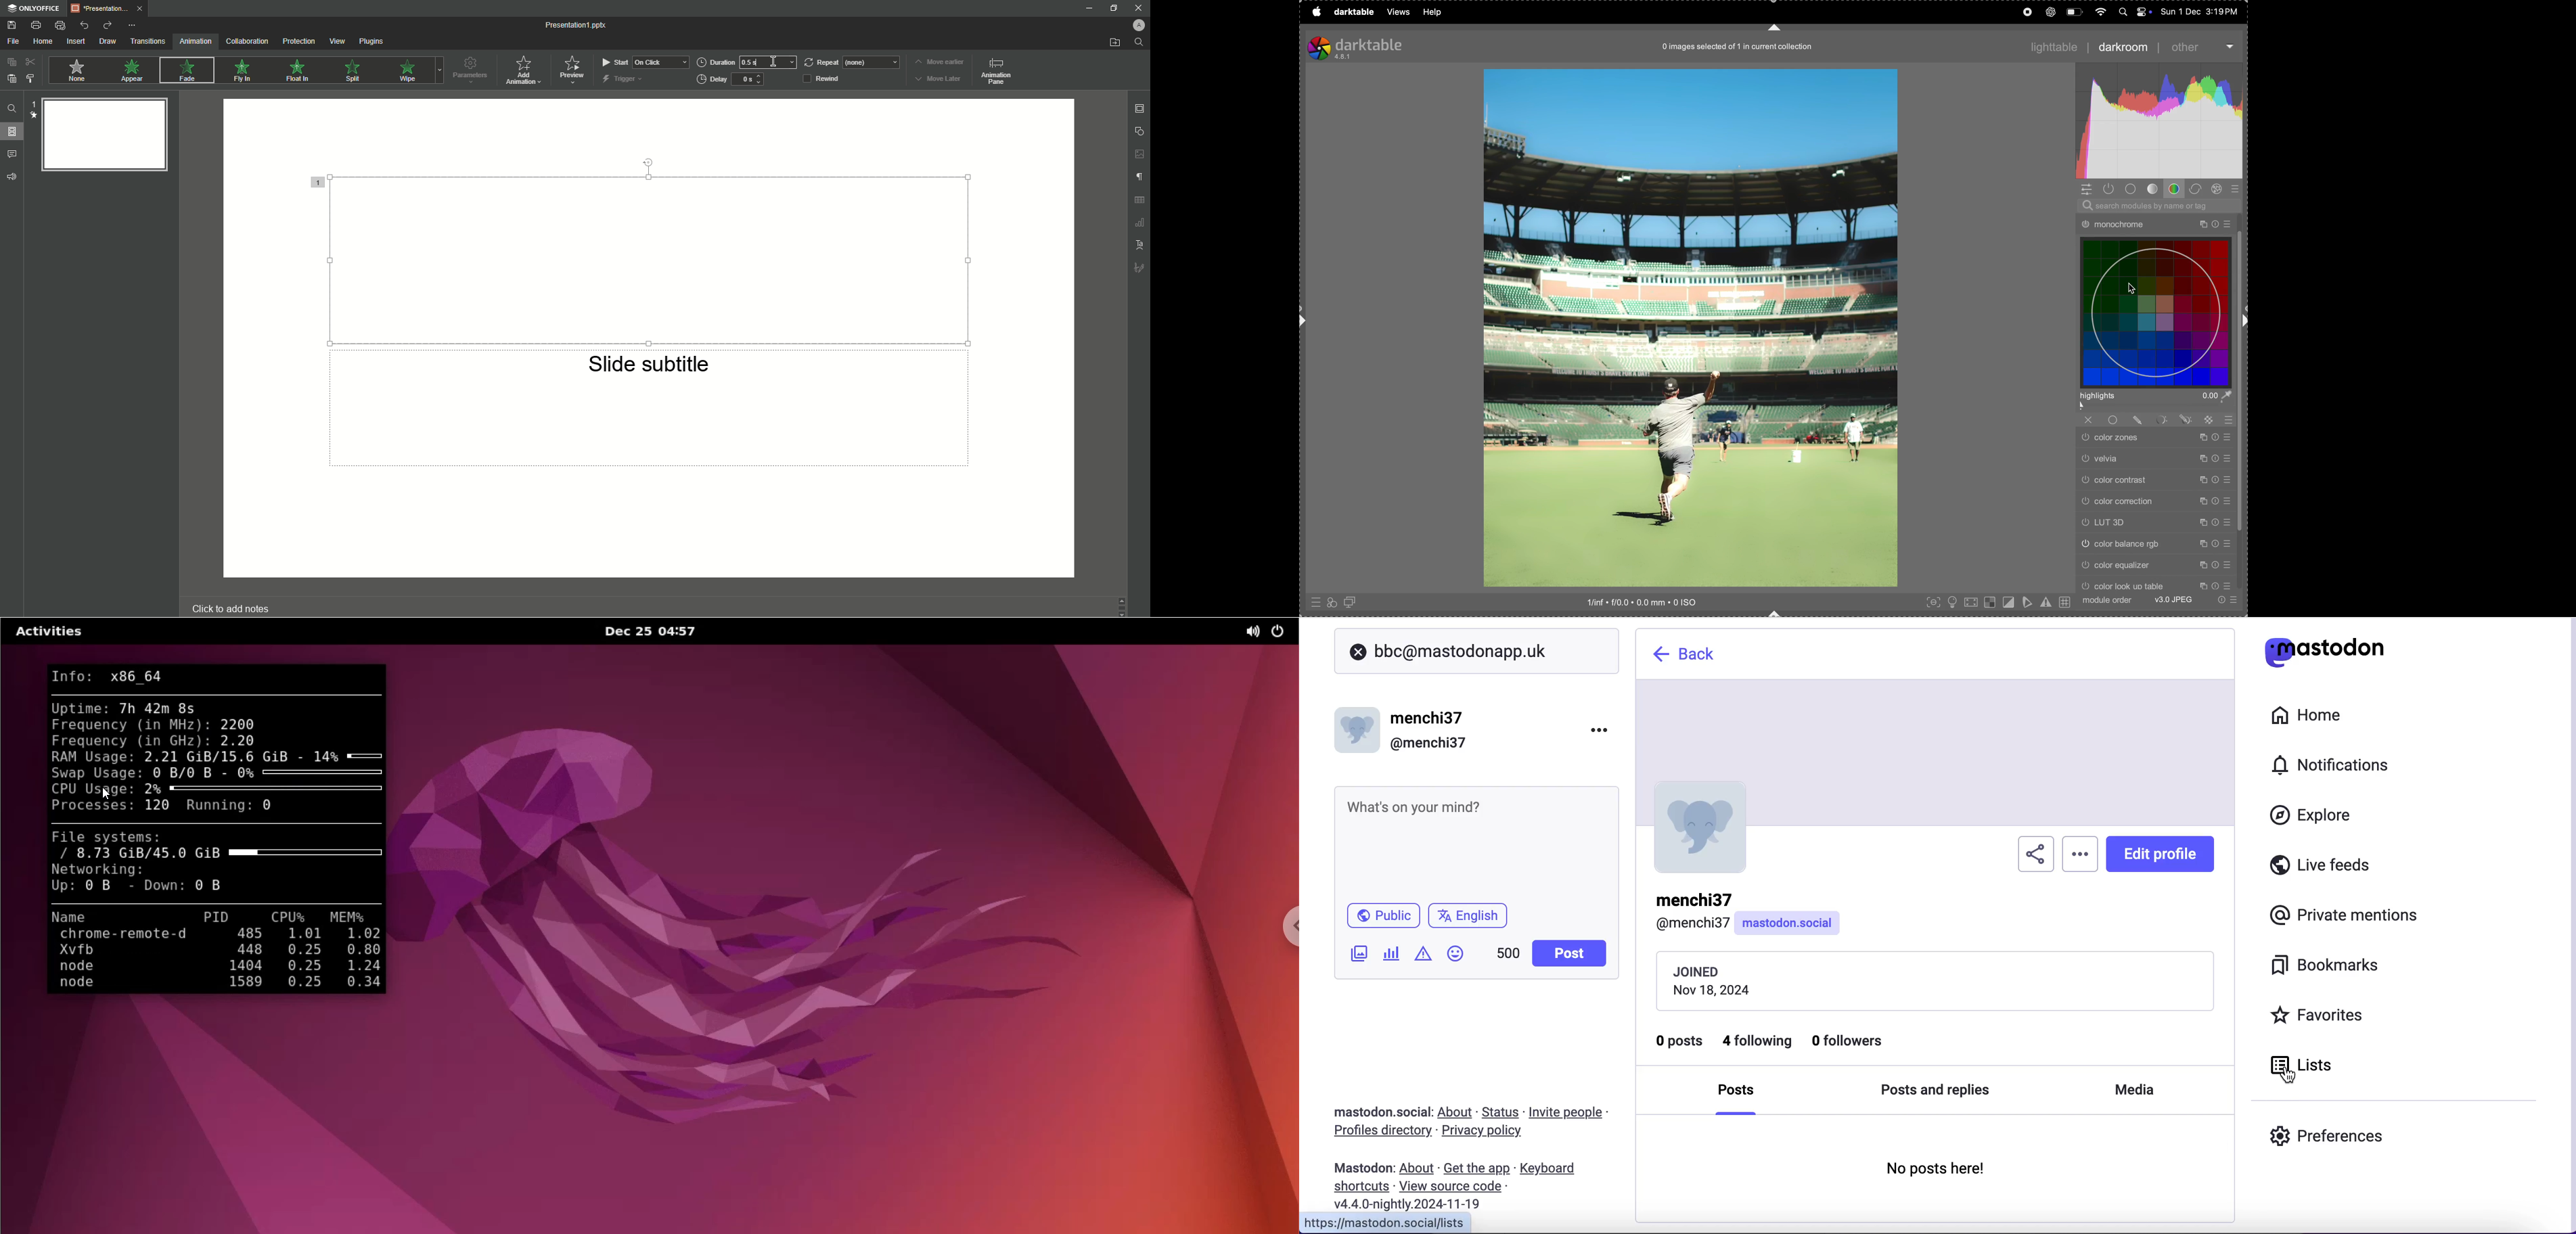 This screenshot has width=2576, height=1260. I want to click on color rgb, so click(2155, 544).